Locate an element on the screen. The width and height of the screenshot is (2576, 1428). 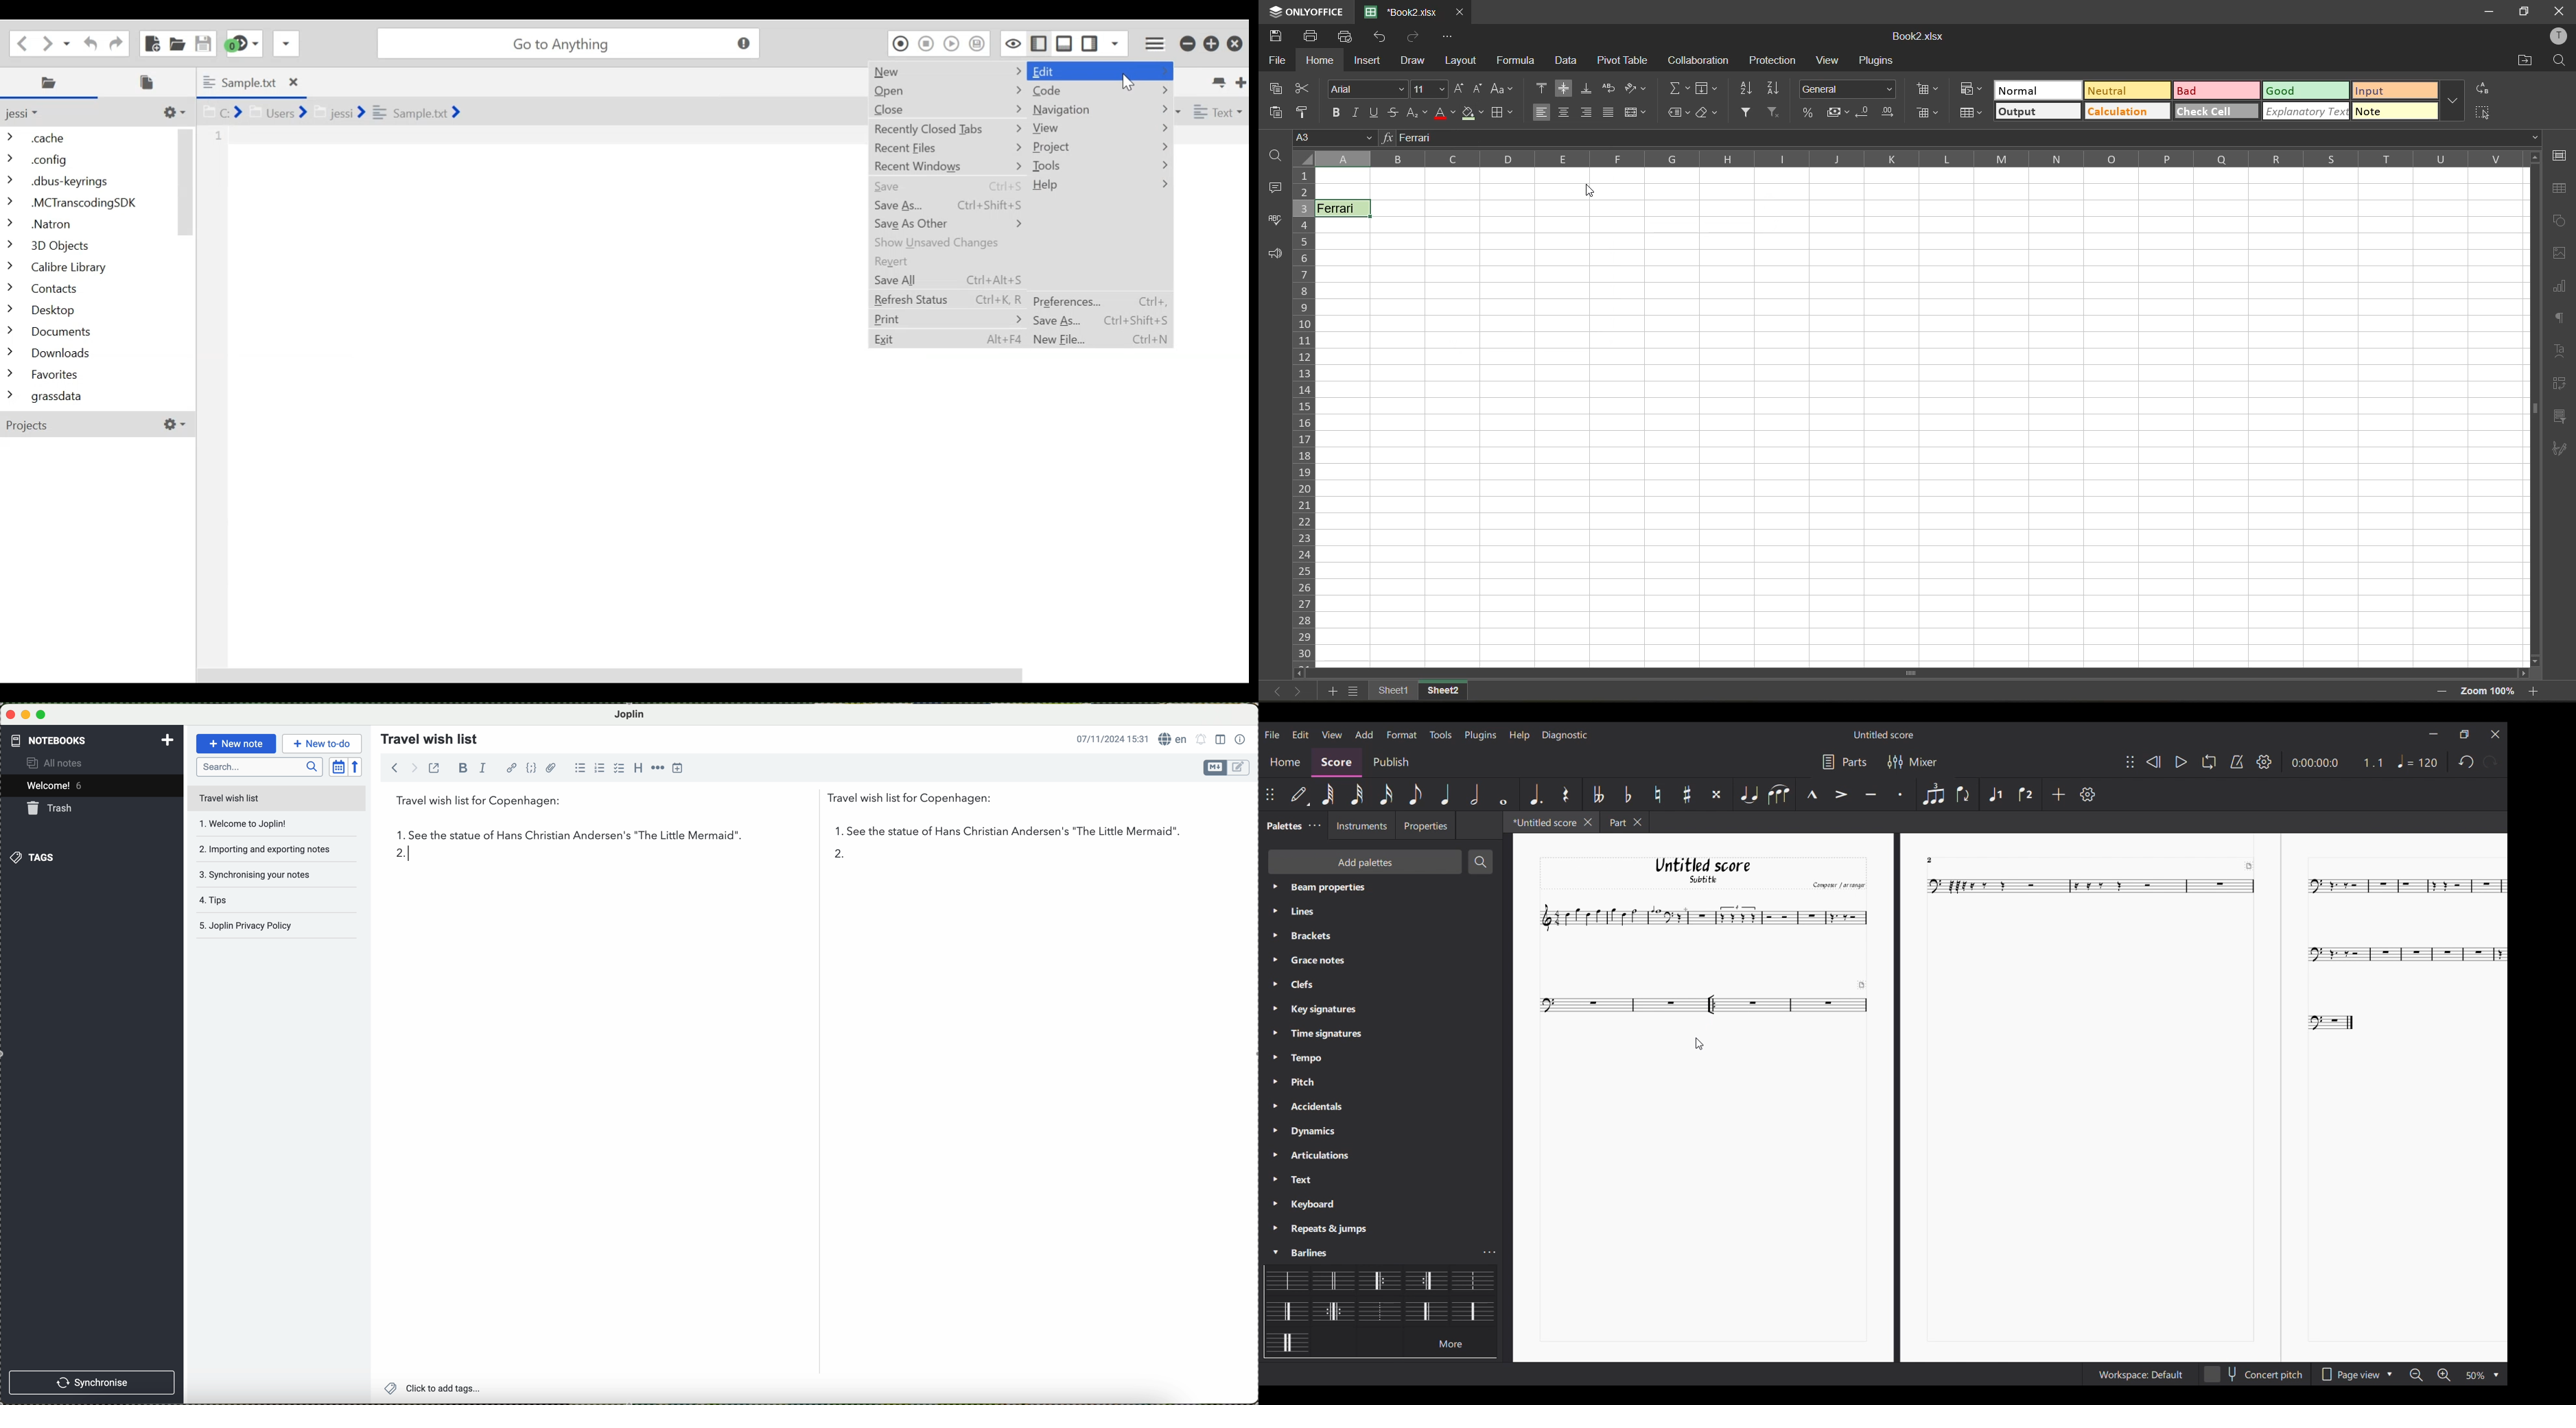
align right is located at coordinates (1585, 112).